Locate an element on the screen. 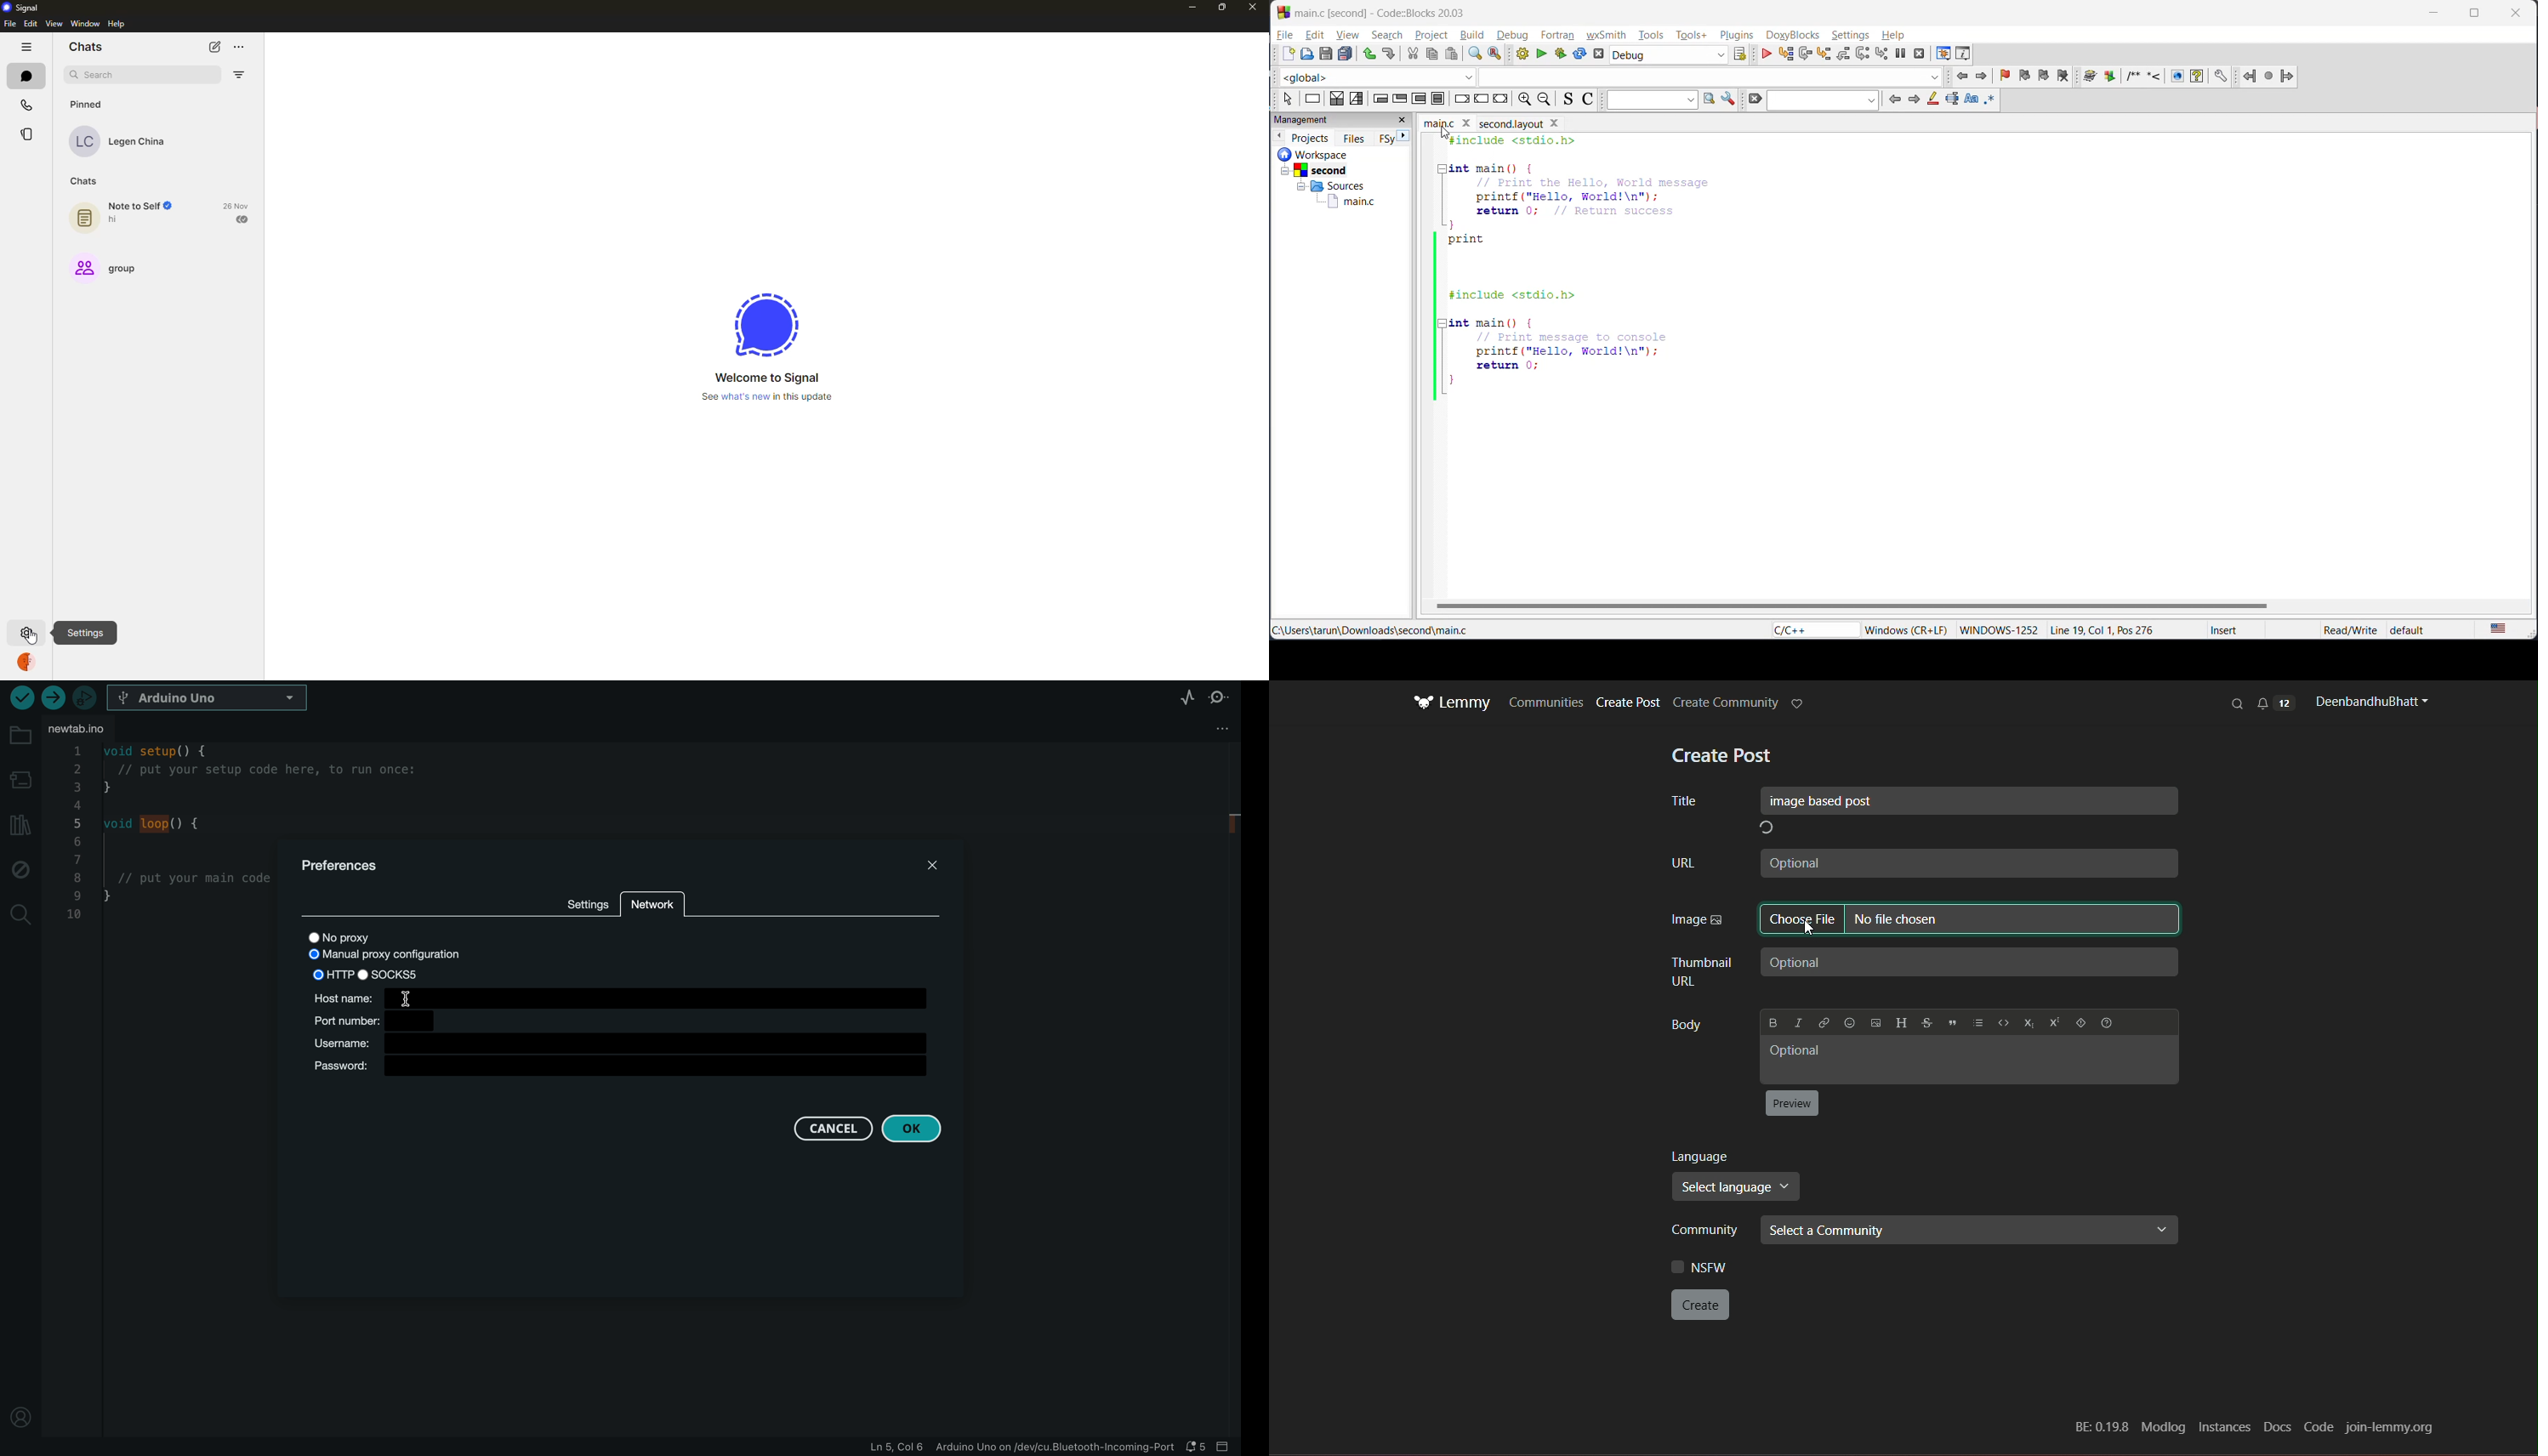 Image resolution: width=2548 pixels, height=1456 pixels. redo is located at coordinates (1389, 53).